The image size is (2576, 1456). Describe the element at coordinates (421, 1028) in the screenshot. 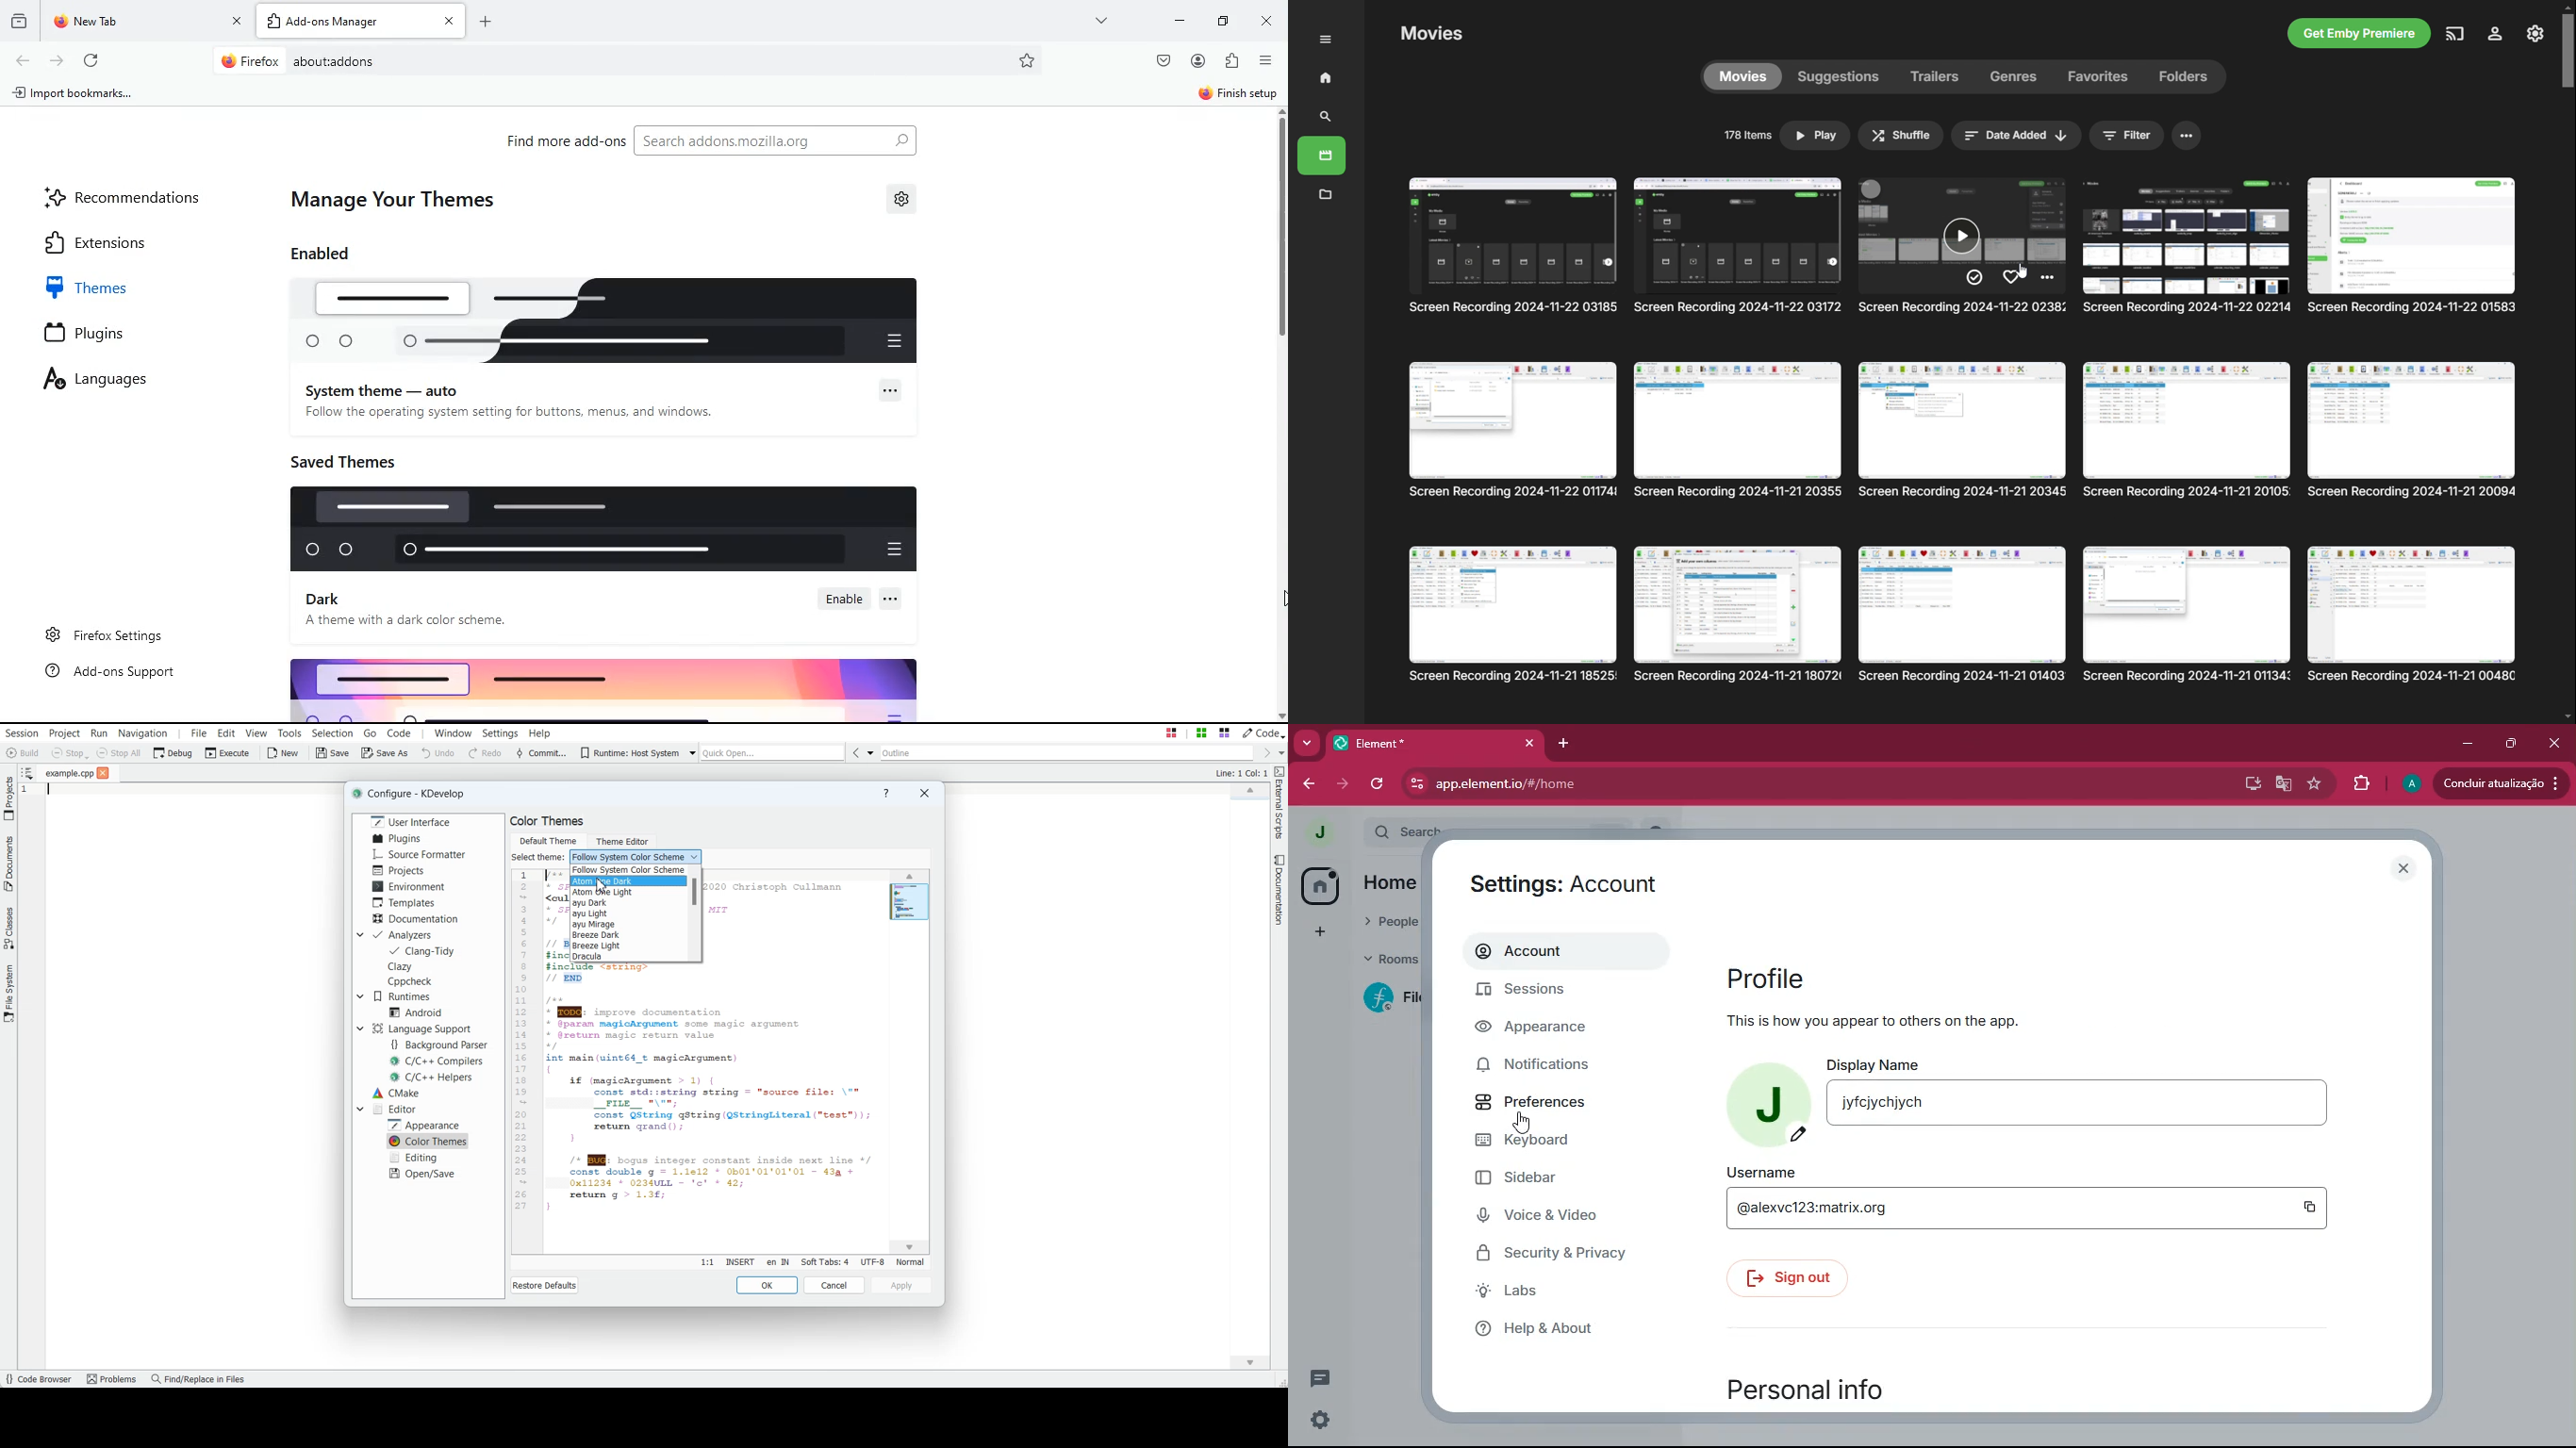

I see `Language Support` at that location.